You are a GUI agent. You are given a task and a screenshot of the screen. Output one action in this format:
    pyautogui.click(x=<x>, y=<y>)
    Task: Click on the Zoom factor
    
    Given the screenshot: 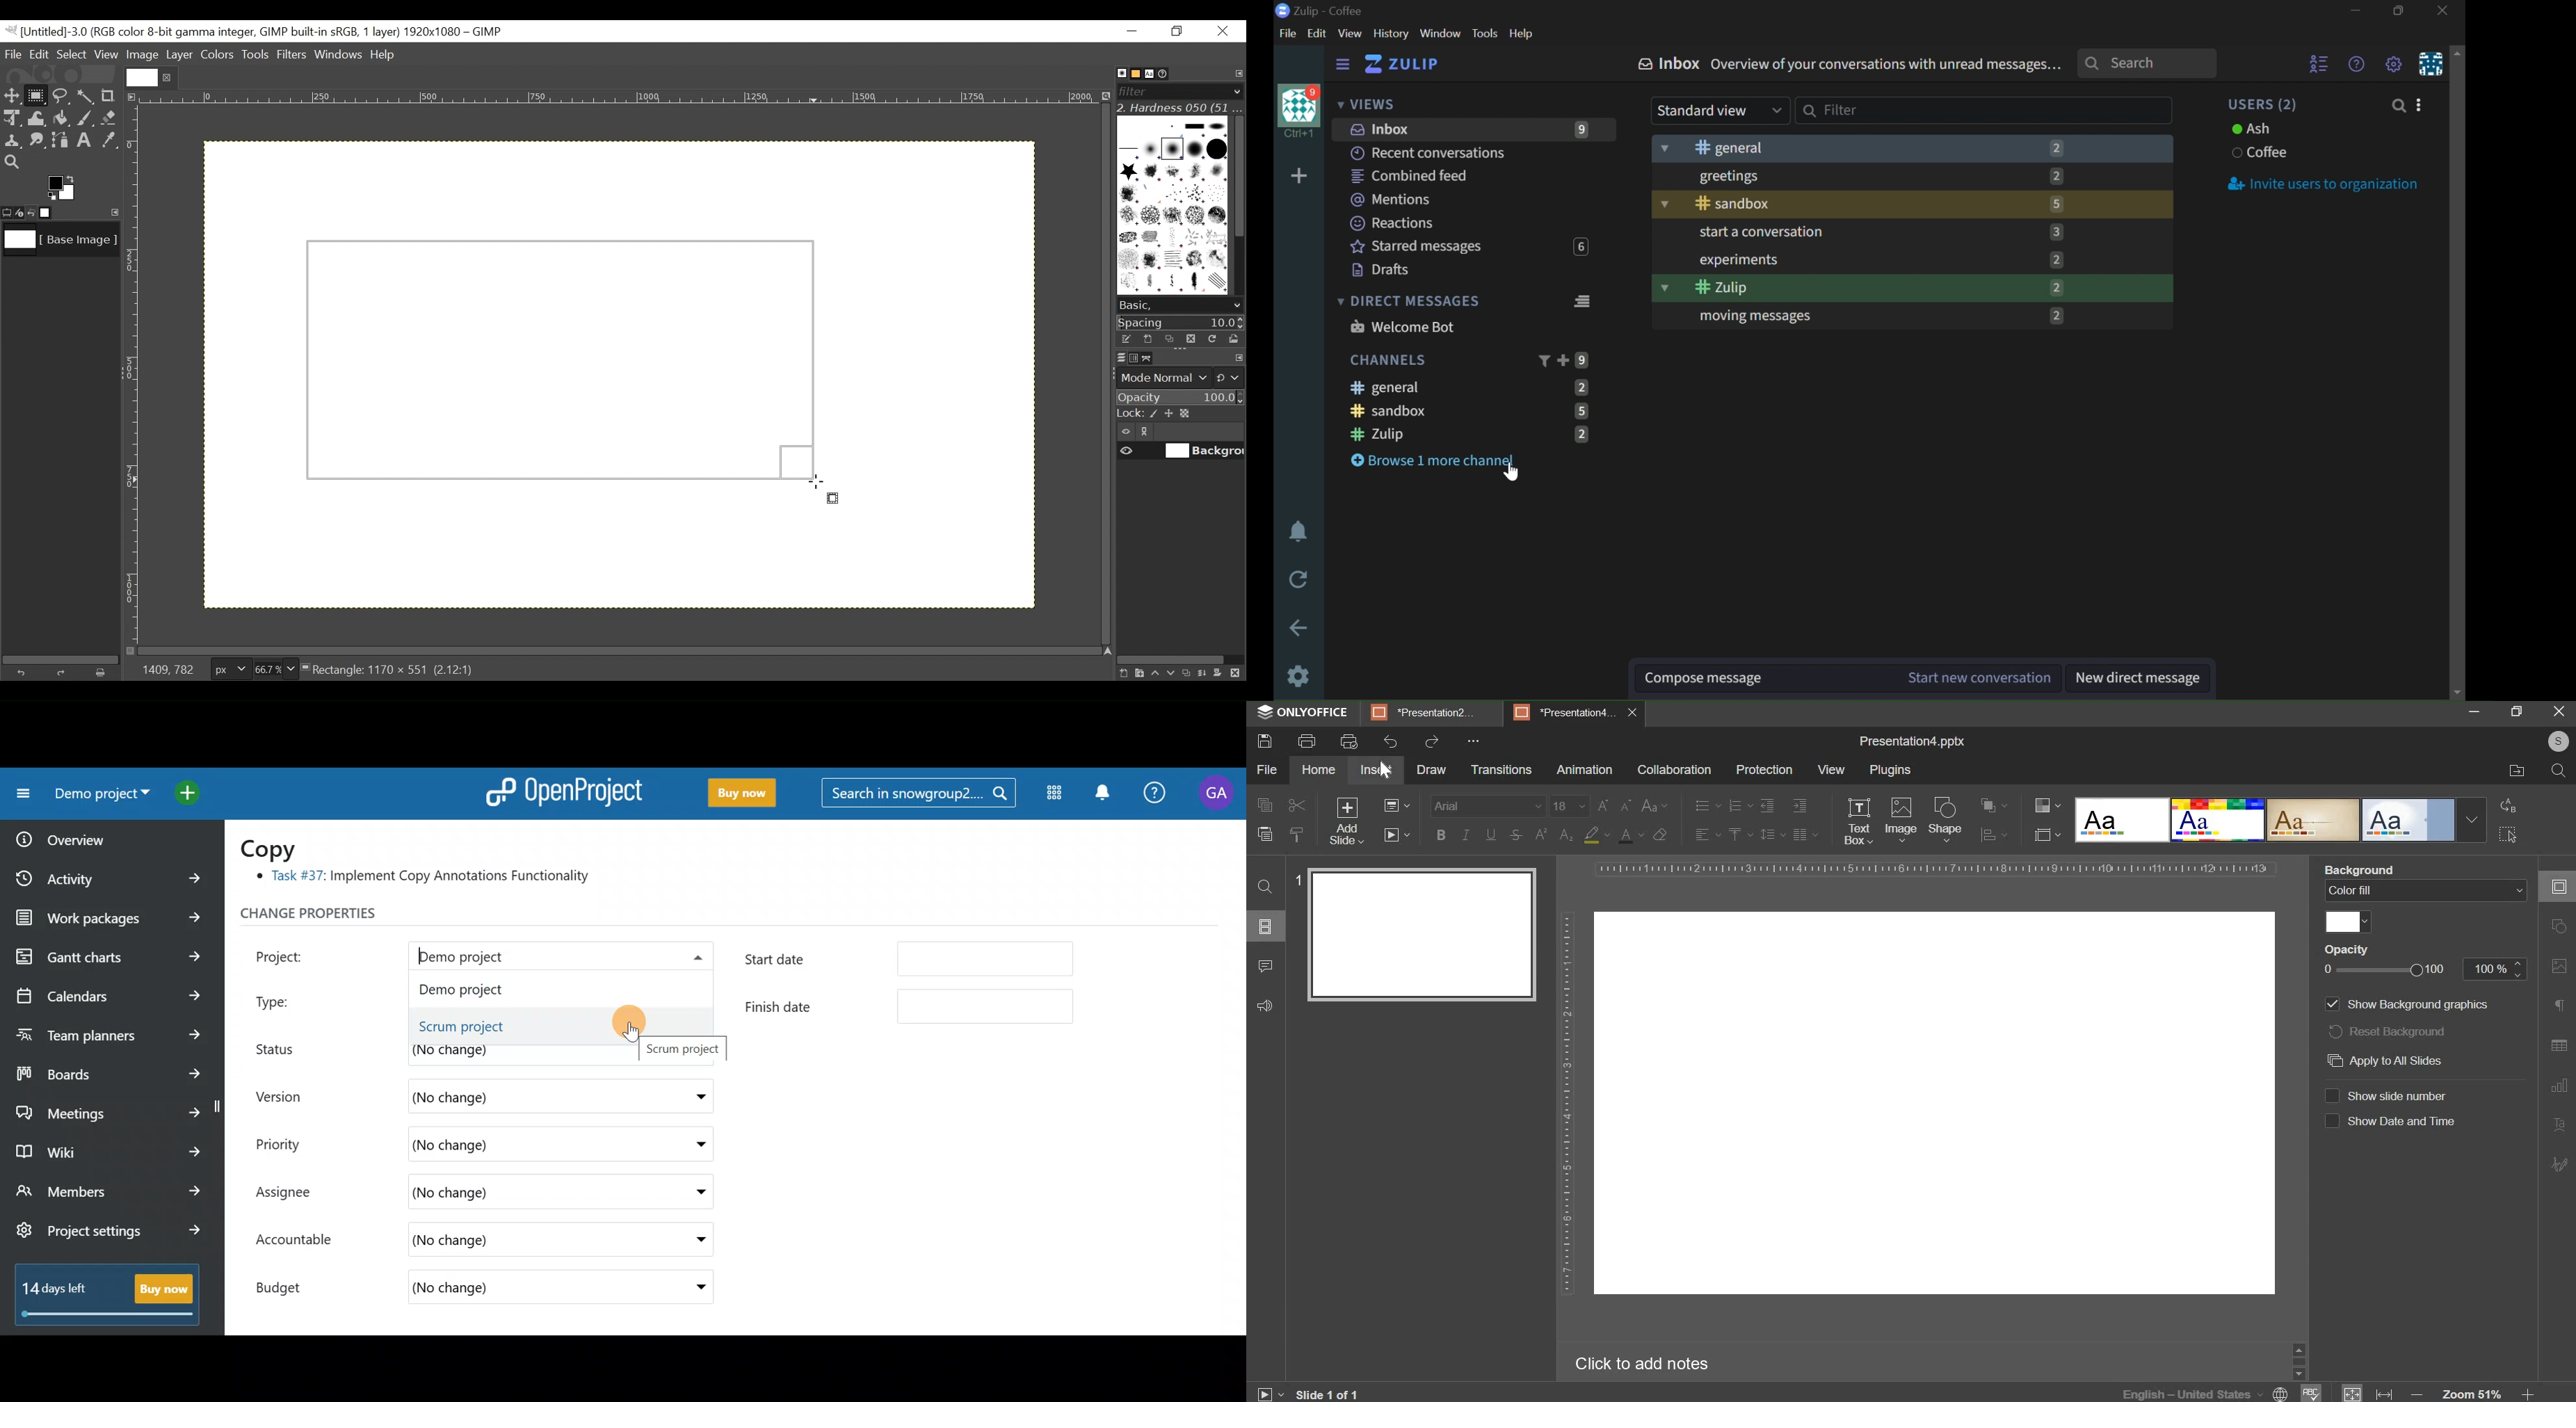 What is the action you would take?
    pyautogui.click(x=276, y=667)
    